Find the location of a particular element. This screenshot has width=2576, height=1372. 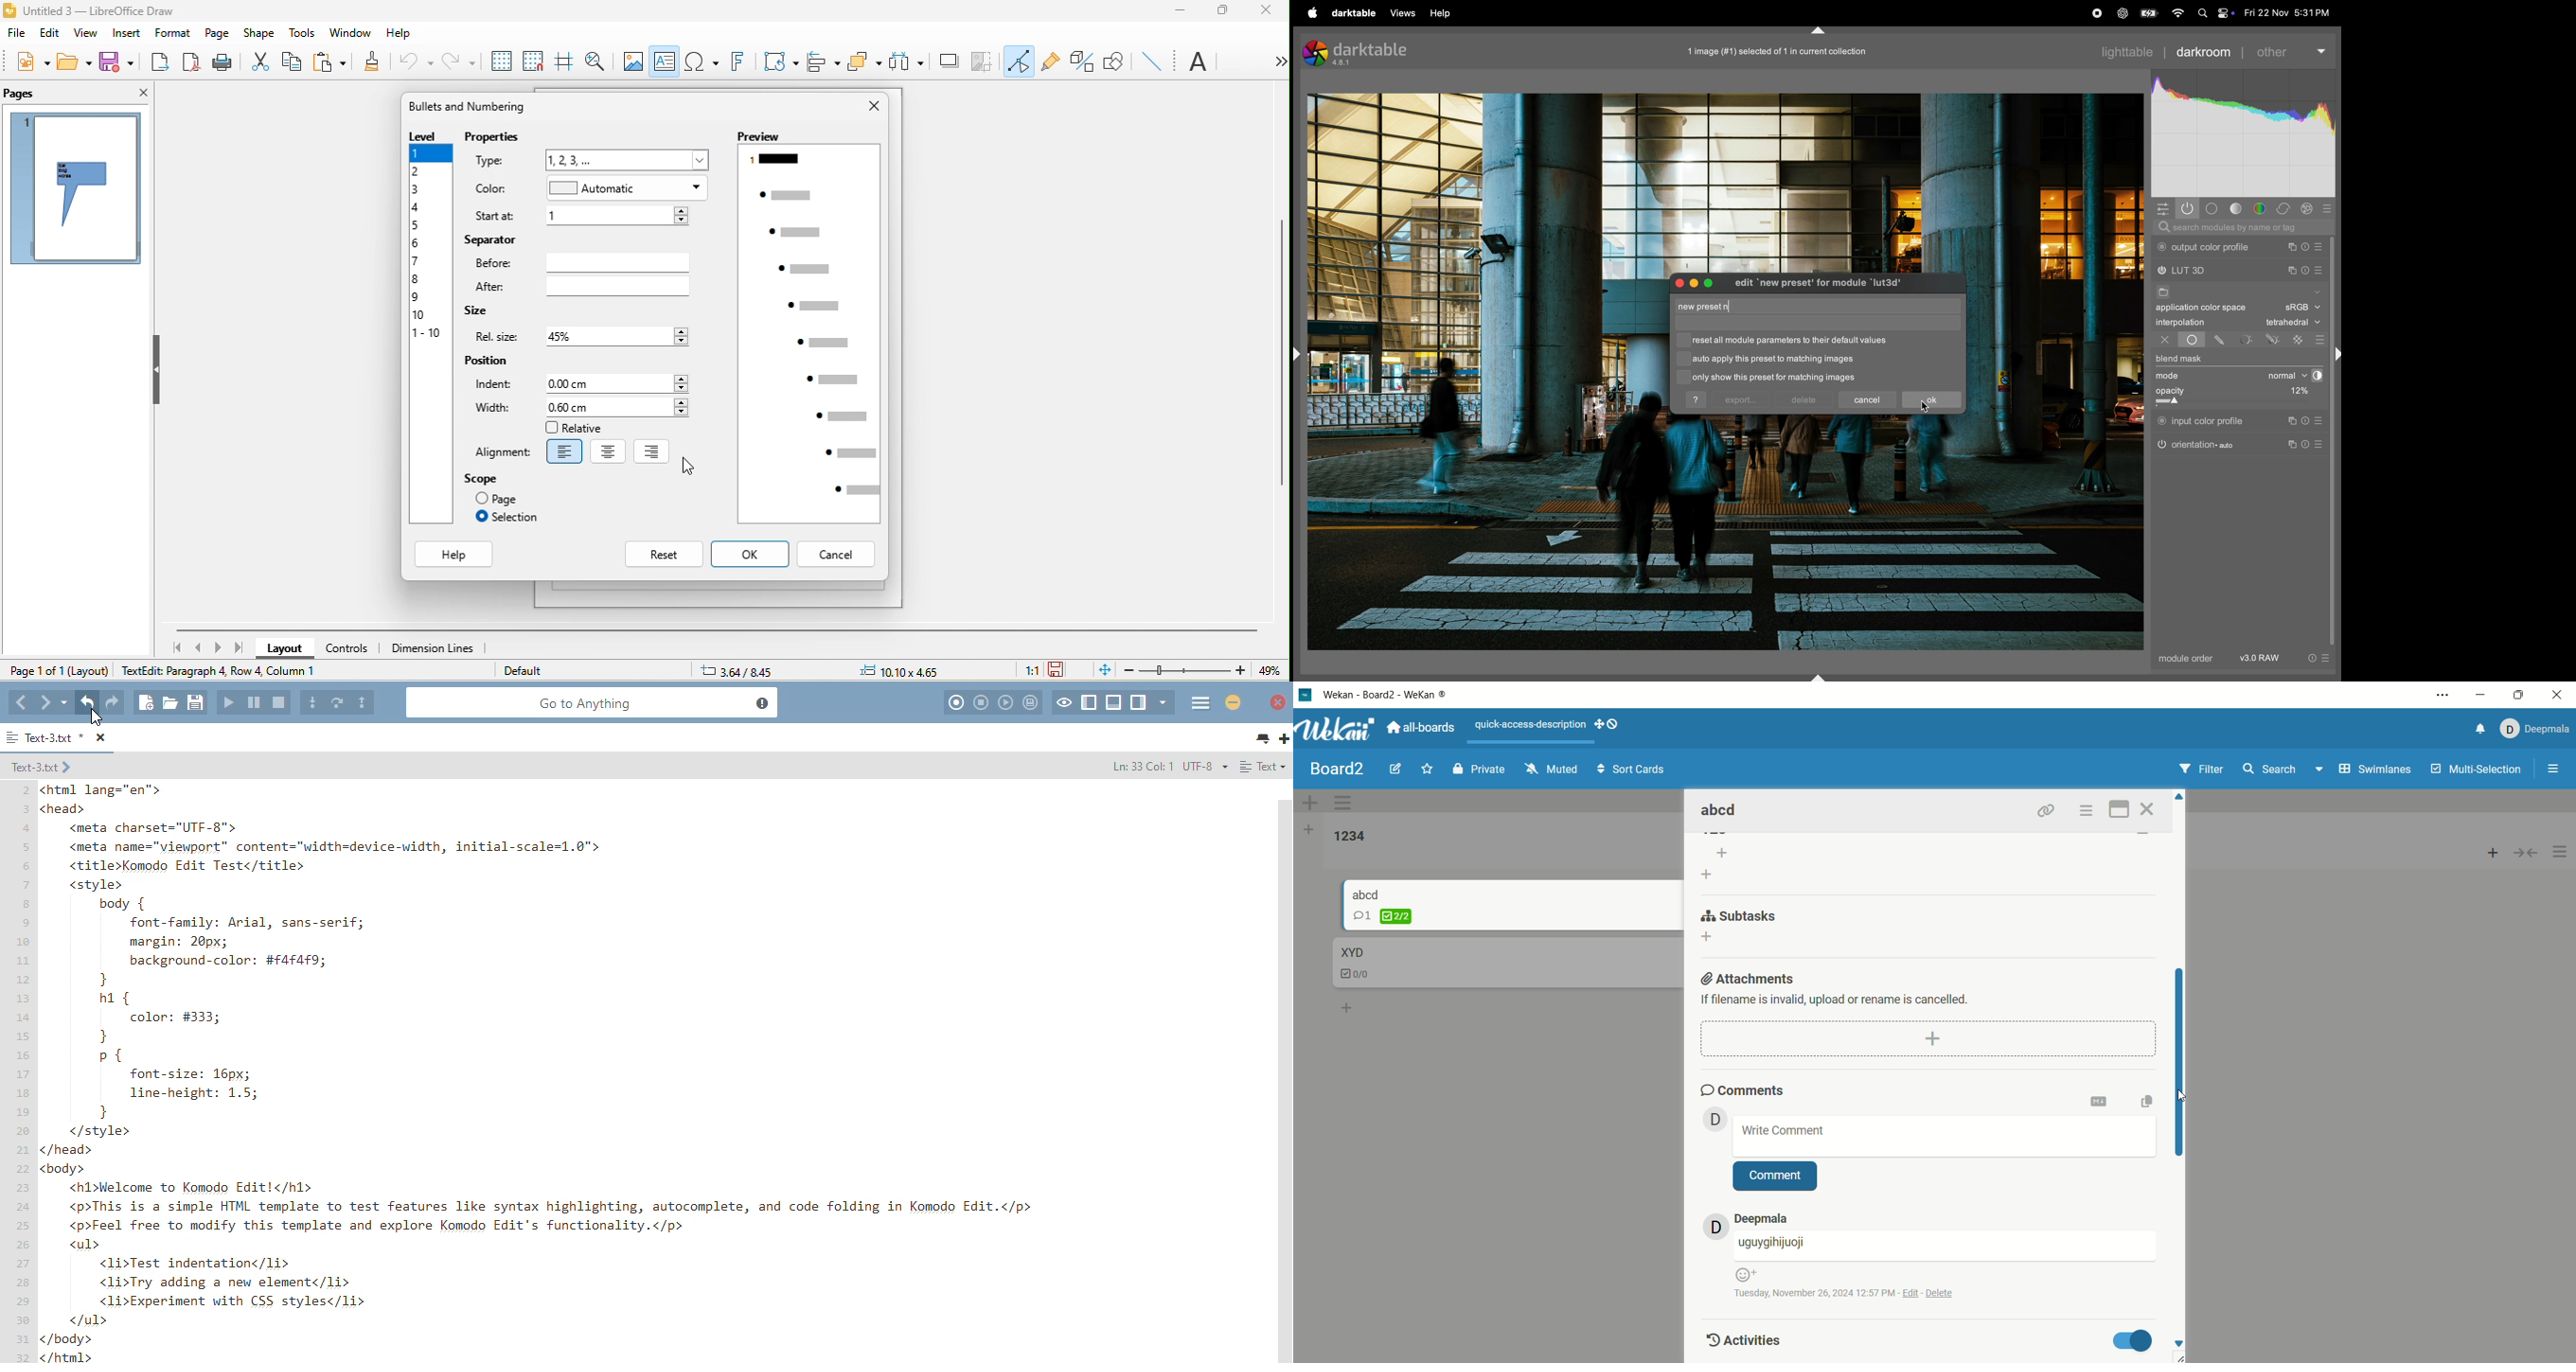

width is located at coordinates (491, 406).